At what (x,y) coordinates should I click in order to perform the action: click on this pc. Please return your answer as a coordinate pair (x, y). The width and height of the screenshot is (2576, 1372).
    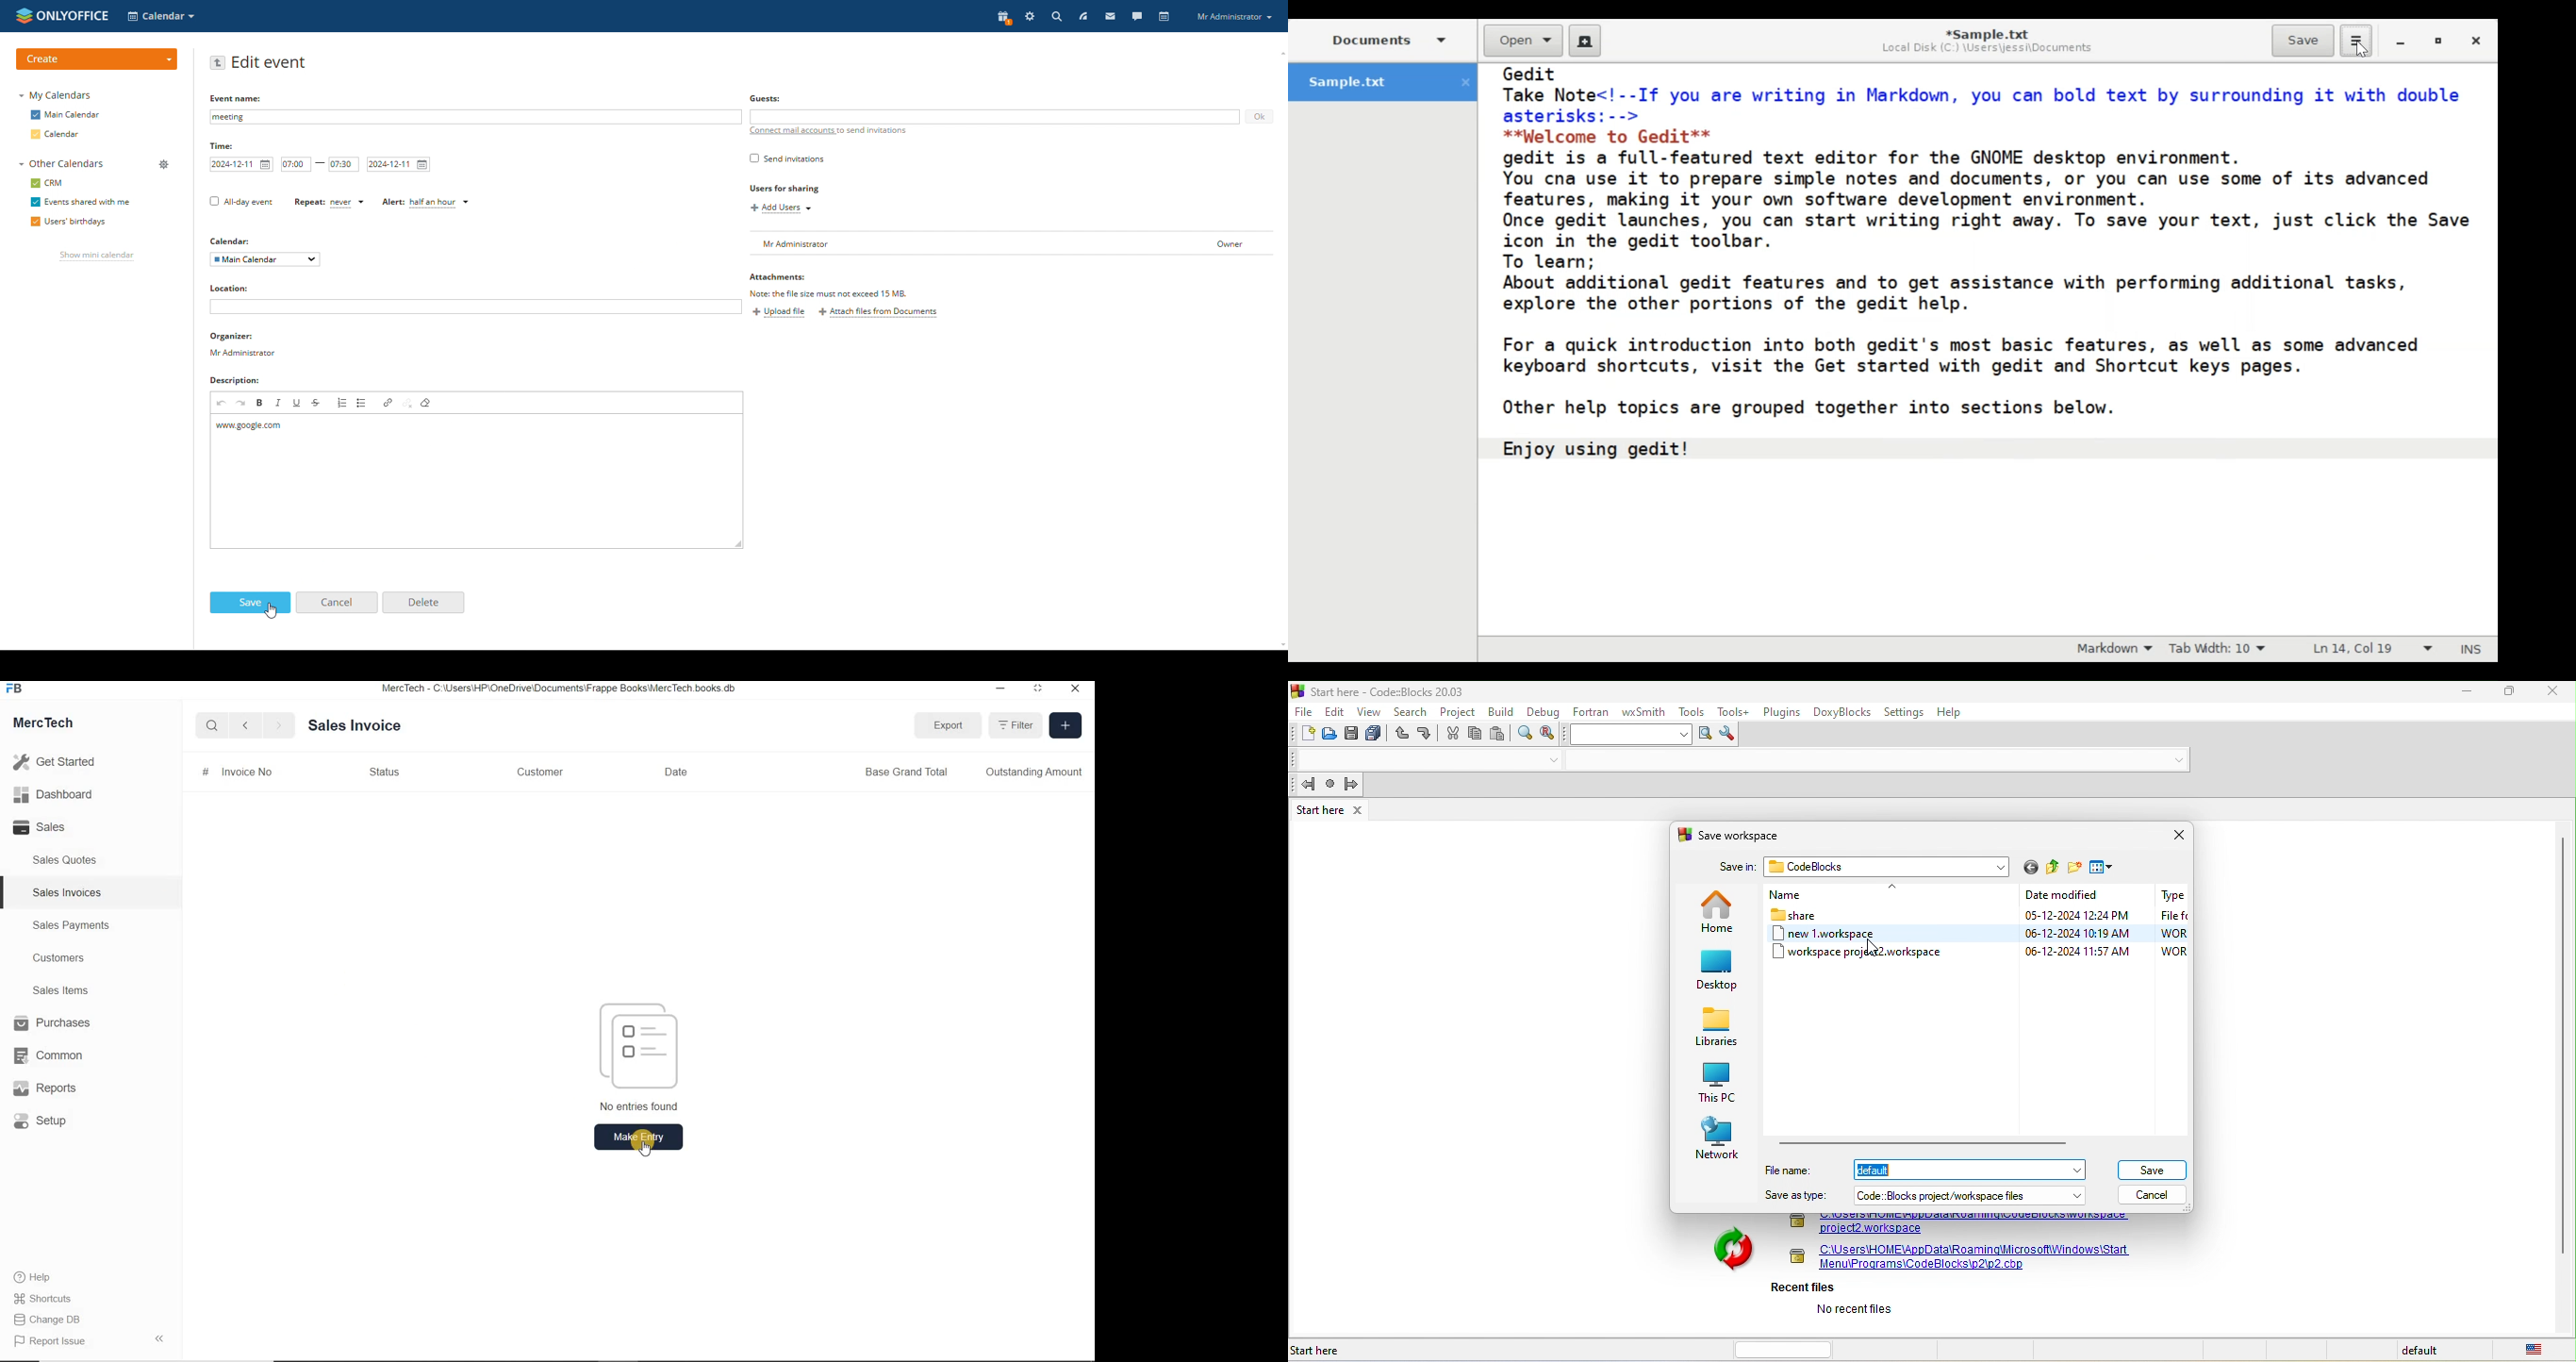
    Looking at the image, I should click on (1715, 1082).